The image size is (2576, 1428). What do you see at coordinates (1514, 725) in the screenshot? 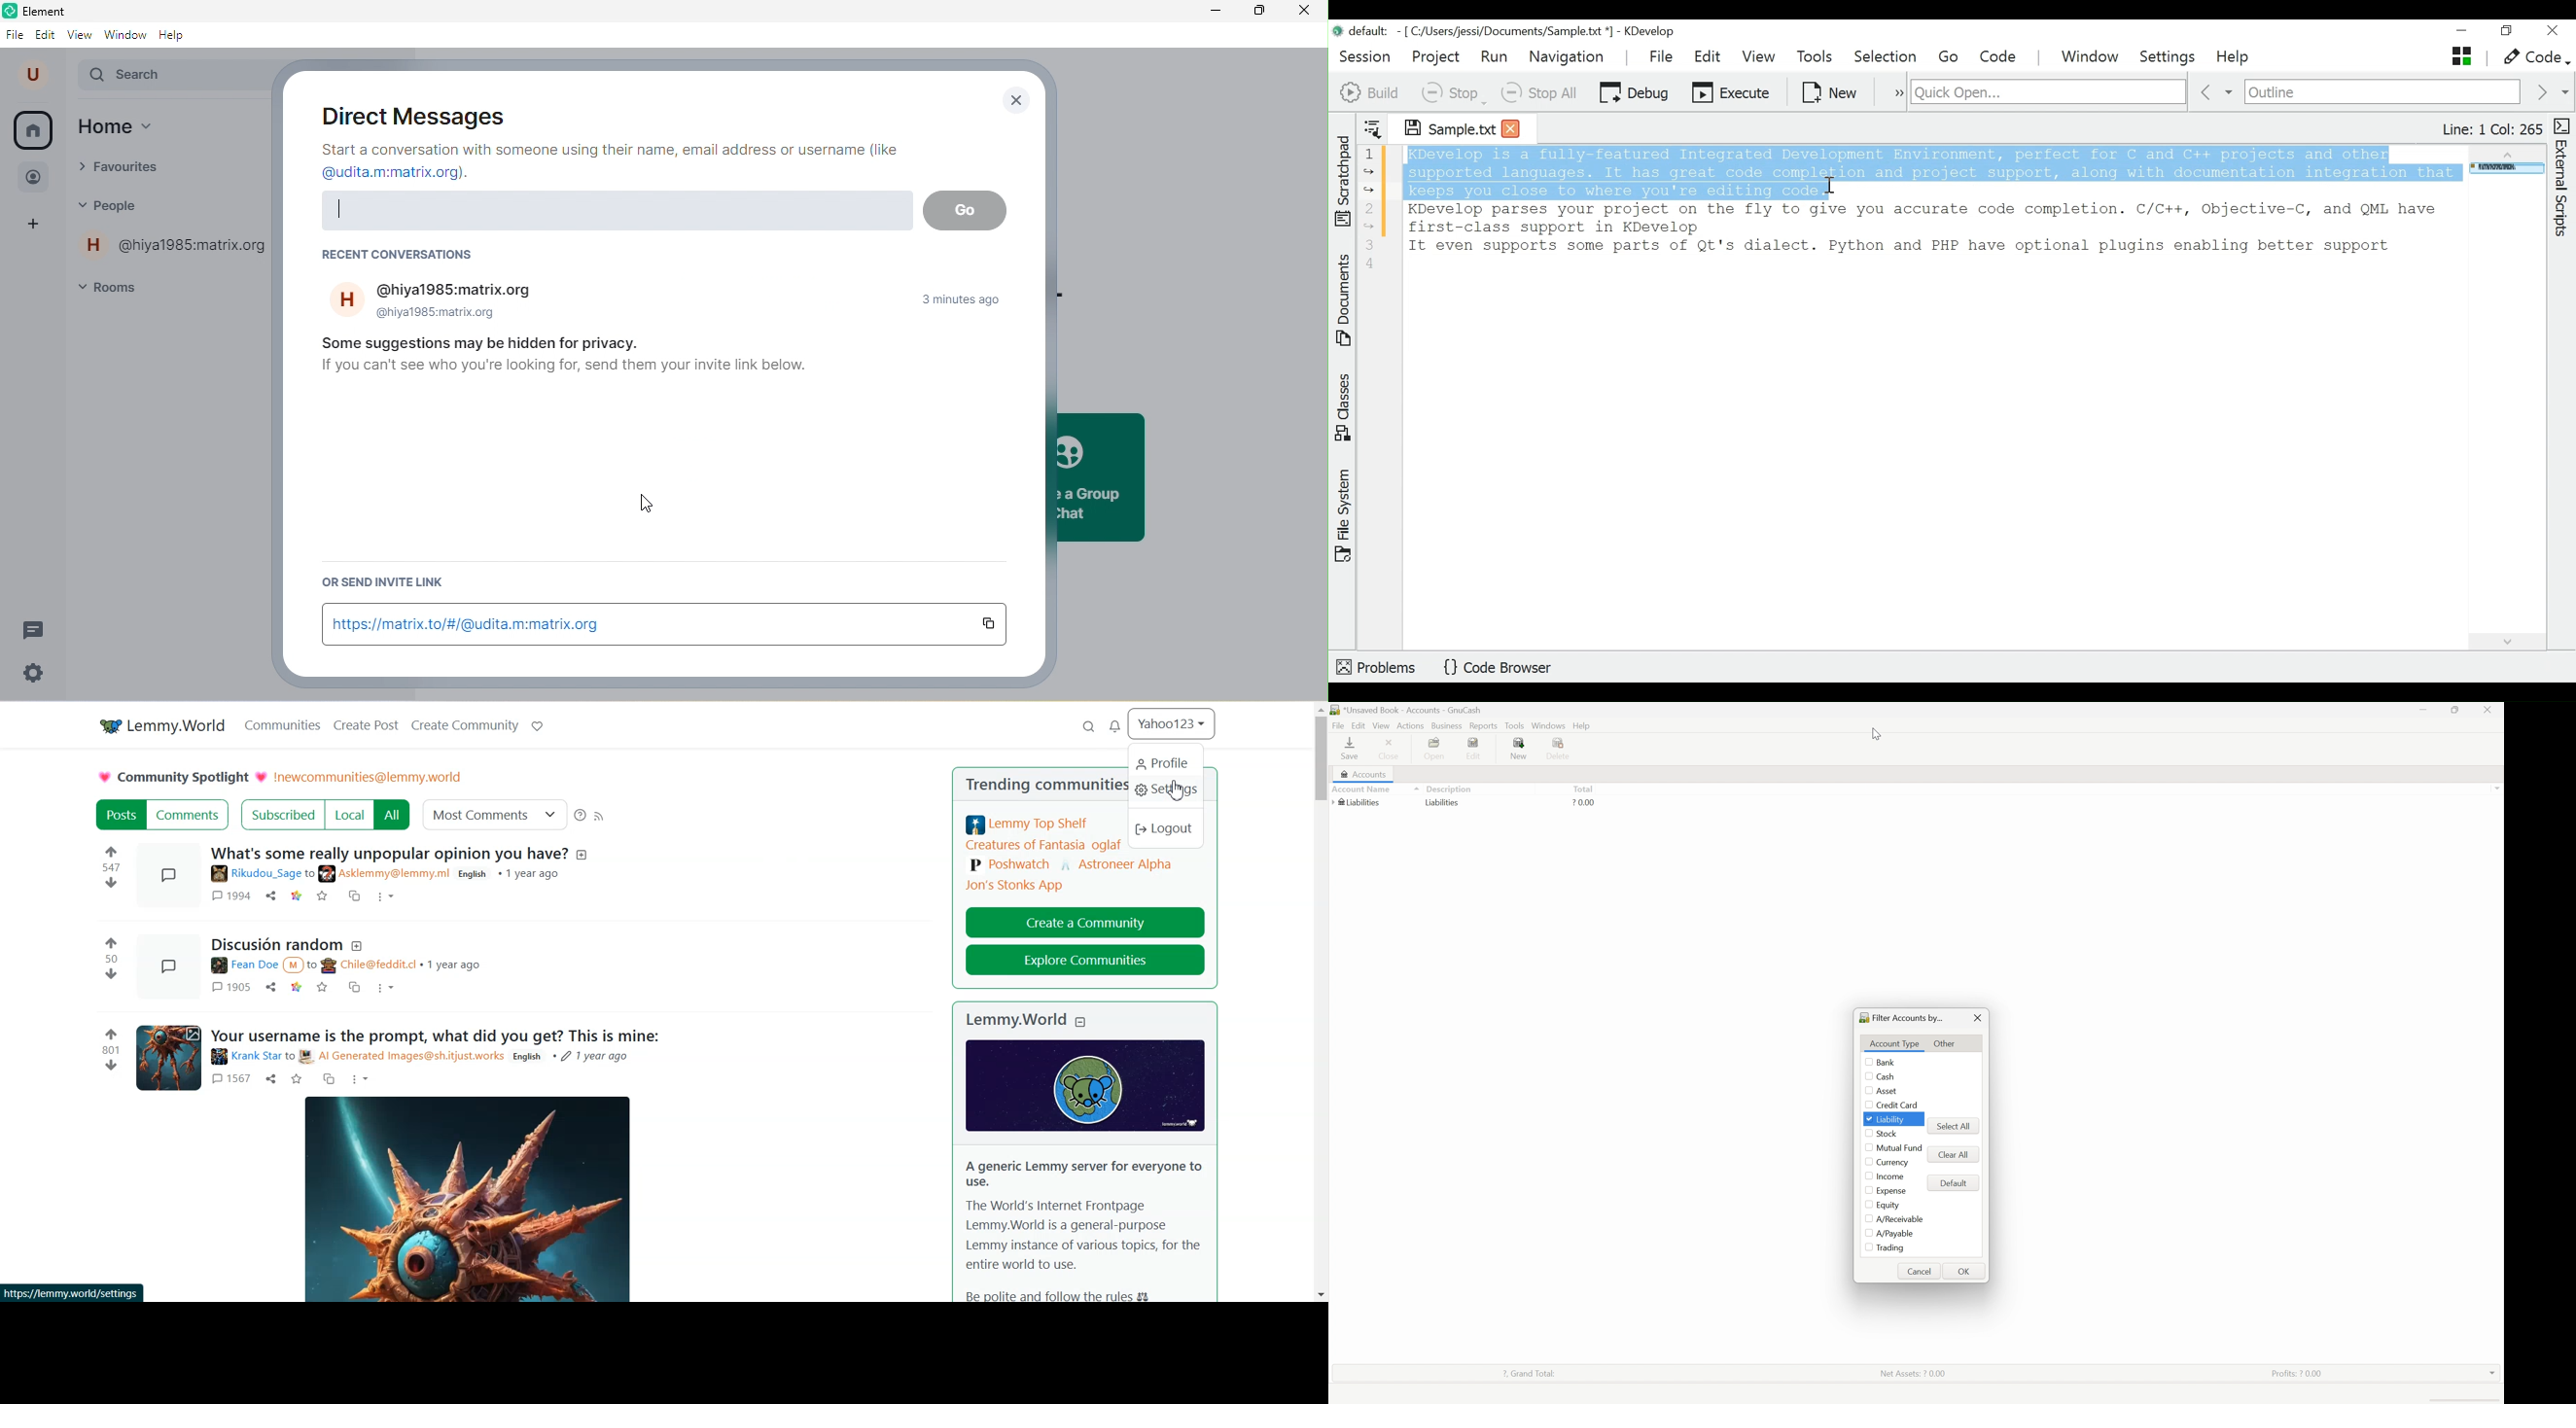
I see `Tools` at bounding box center [1514, 725].